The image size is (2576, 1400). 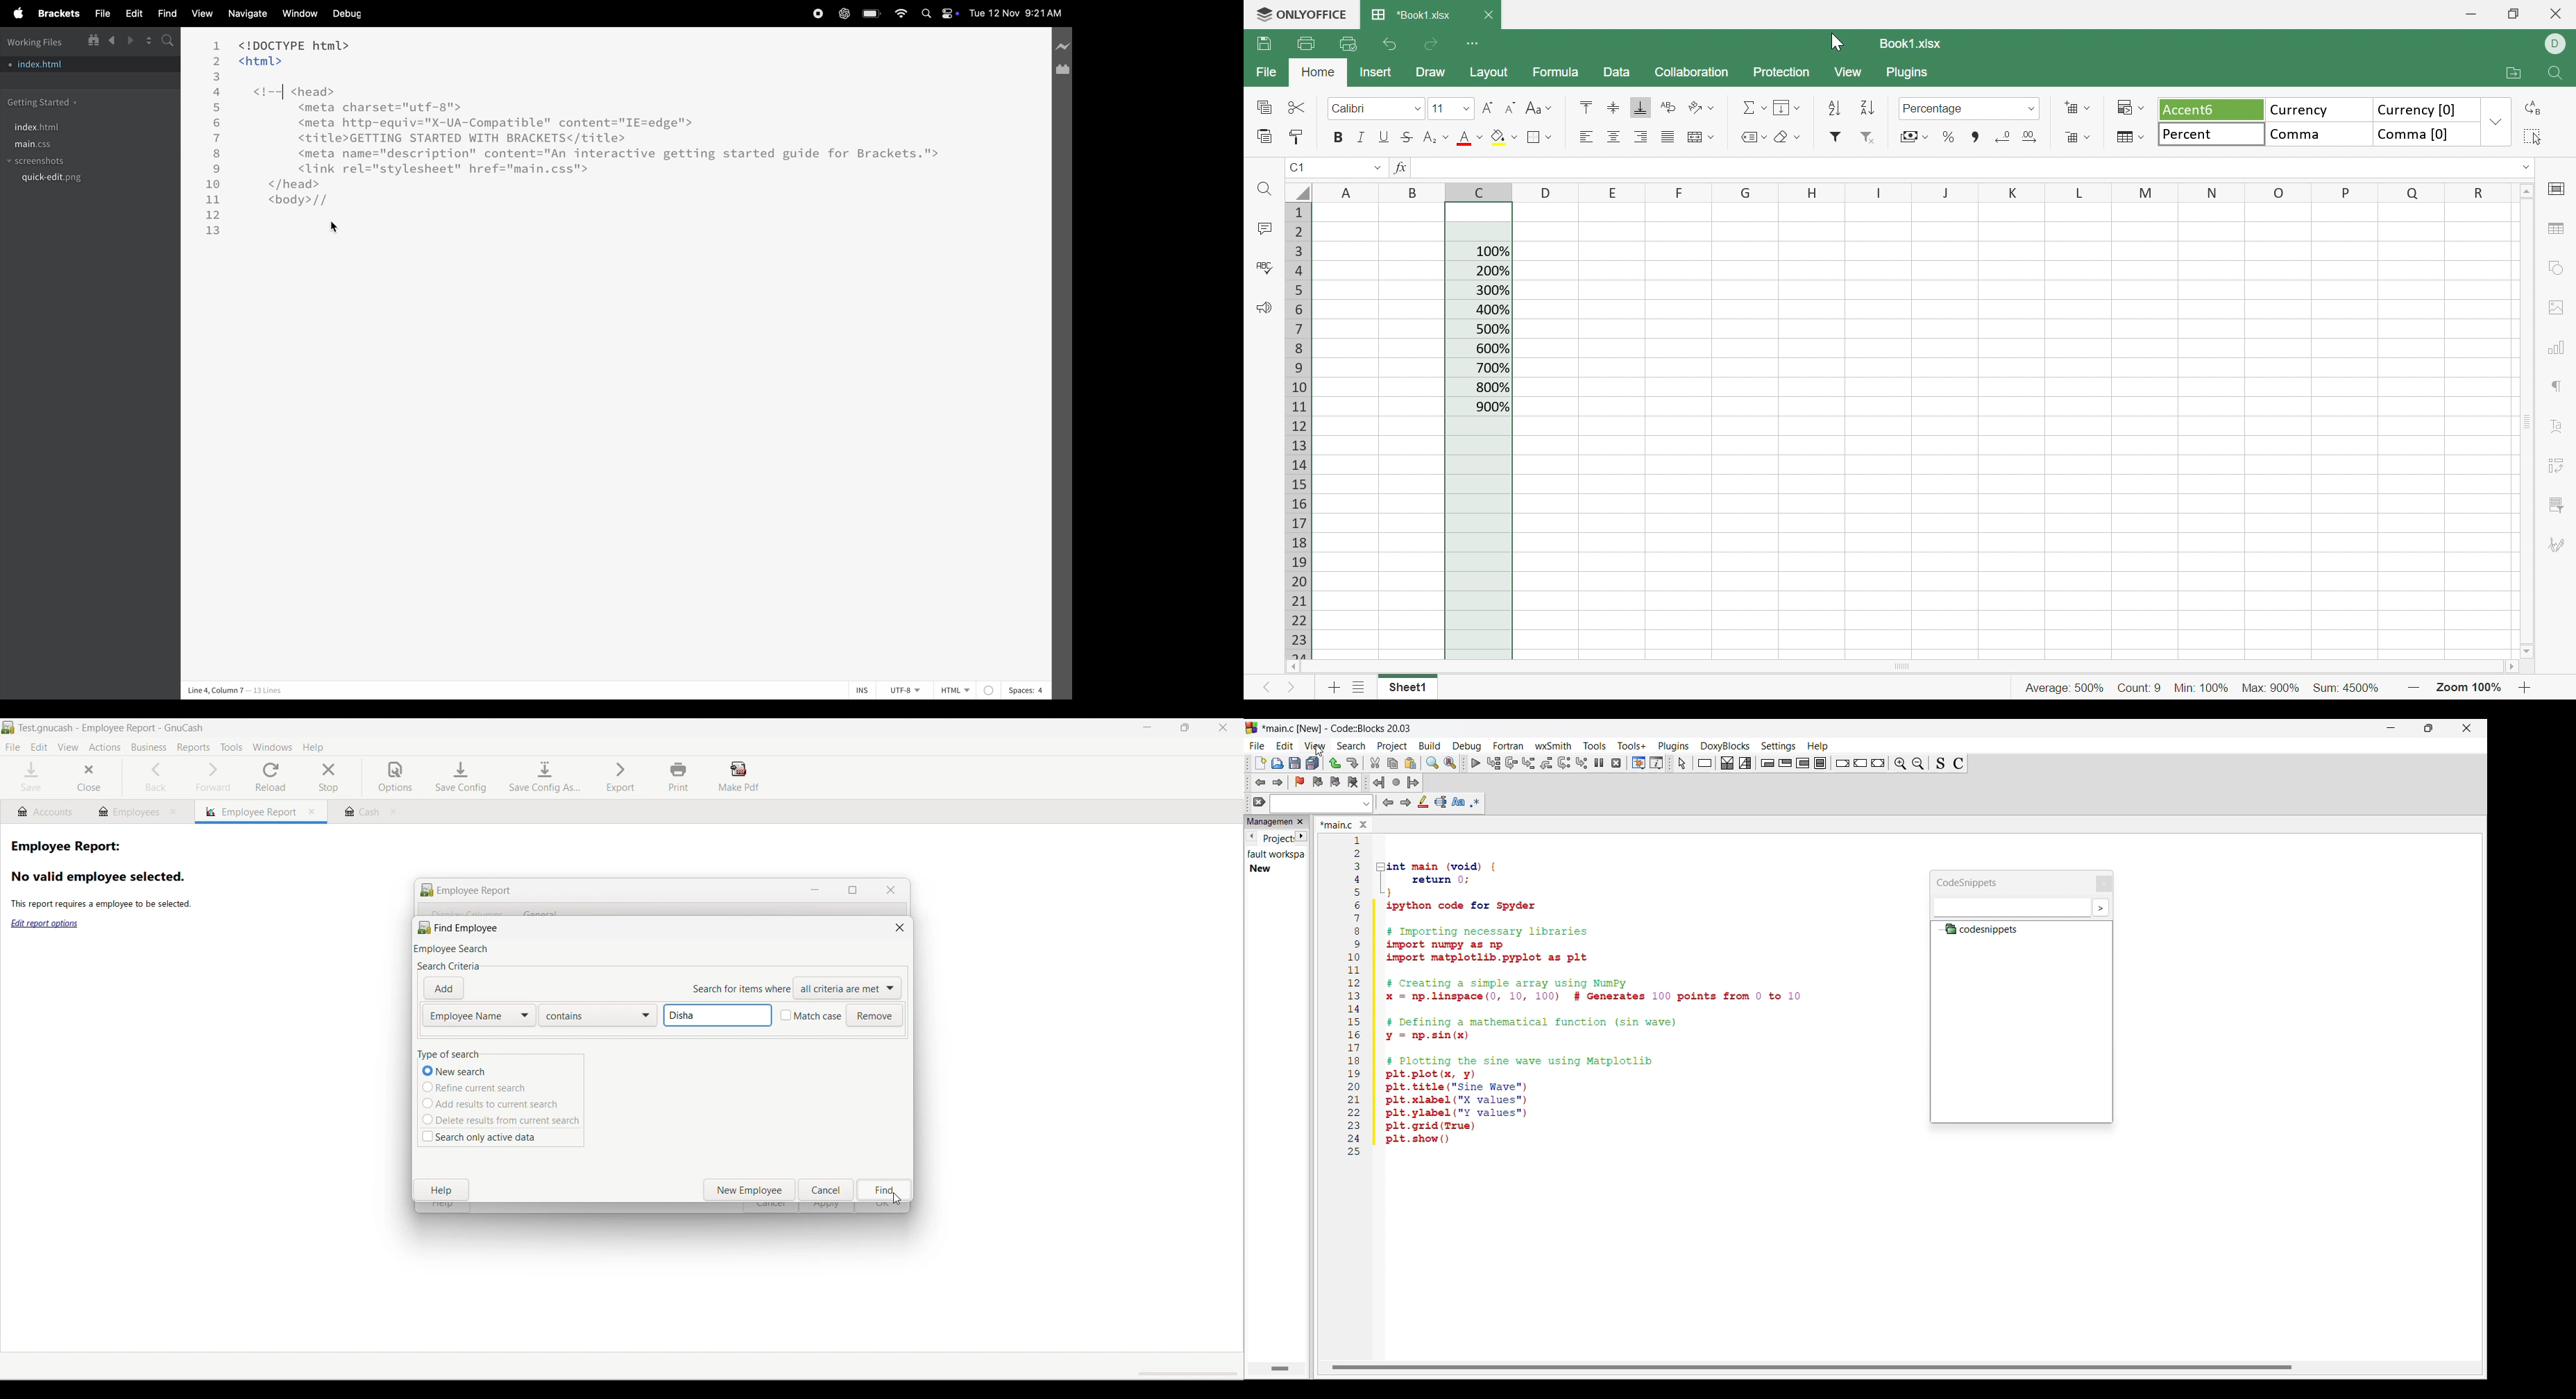 I want to click on 100%, so click(x=1491, y=253).